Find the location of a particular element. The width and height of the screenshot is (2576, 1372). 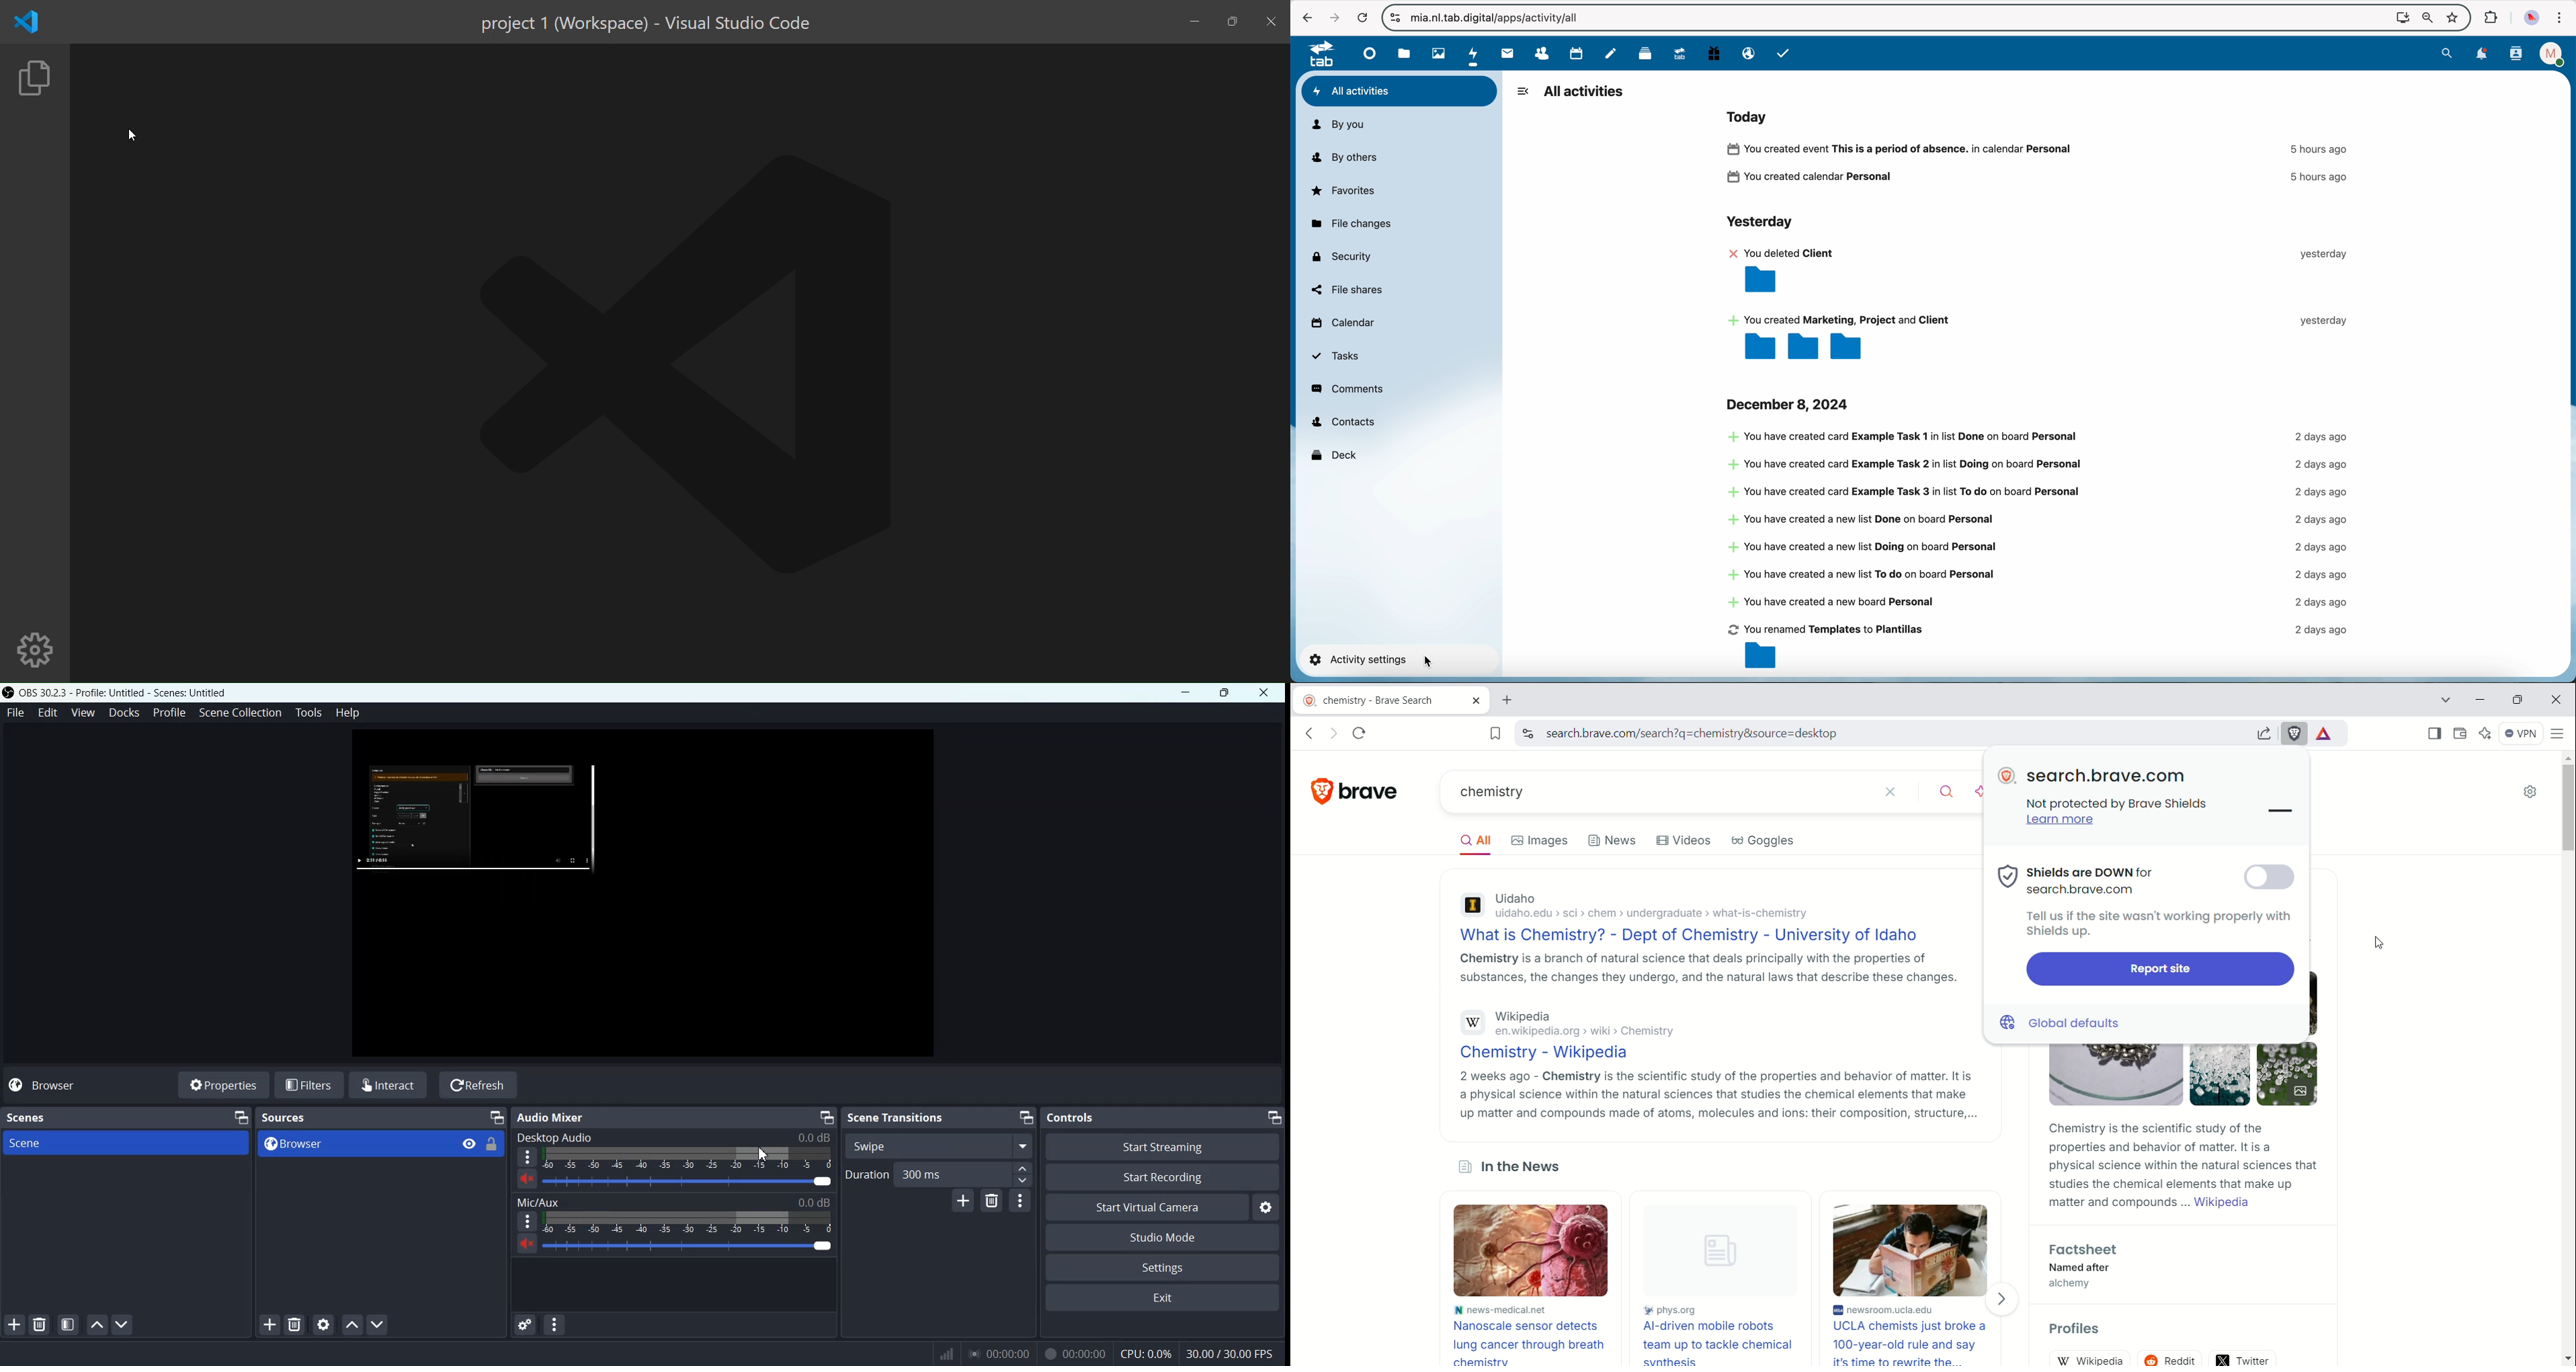

Profile is located at coordinates (170, 712).